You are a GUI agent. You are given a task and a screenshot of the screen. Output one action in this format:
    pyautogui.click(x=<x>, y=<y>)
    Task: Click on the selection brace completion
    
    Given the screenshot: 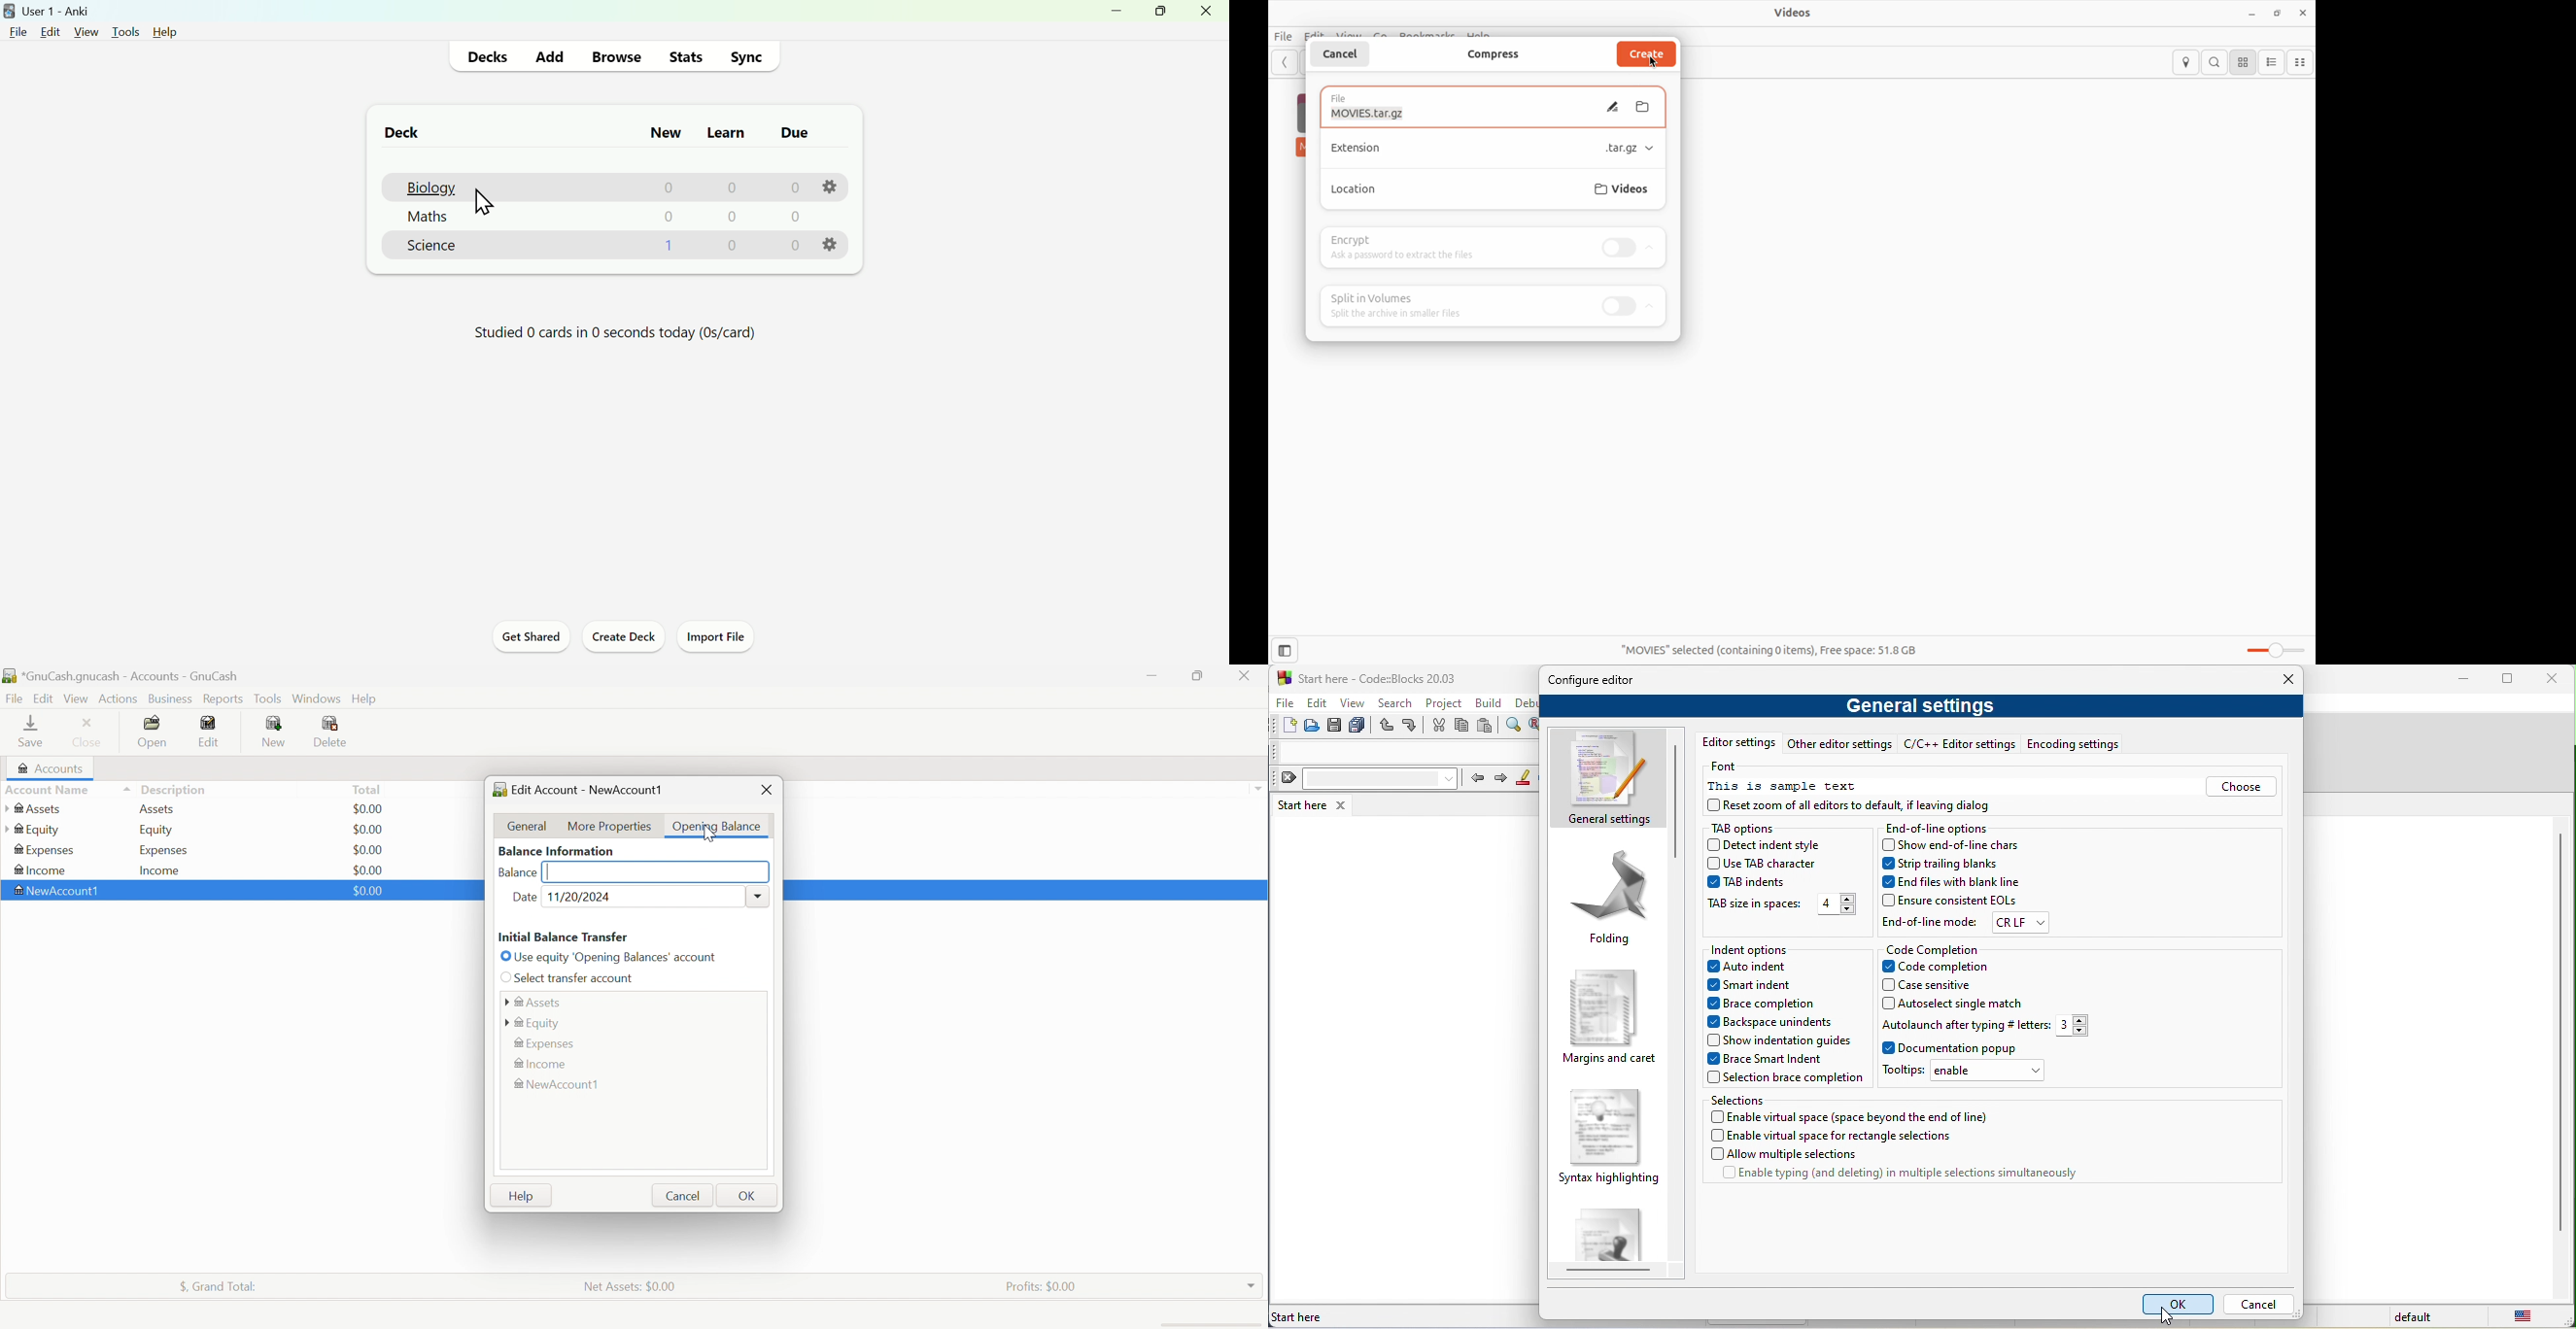 What is the action you would take?
    pyautogui.click(x=1791, y=1079)
    